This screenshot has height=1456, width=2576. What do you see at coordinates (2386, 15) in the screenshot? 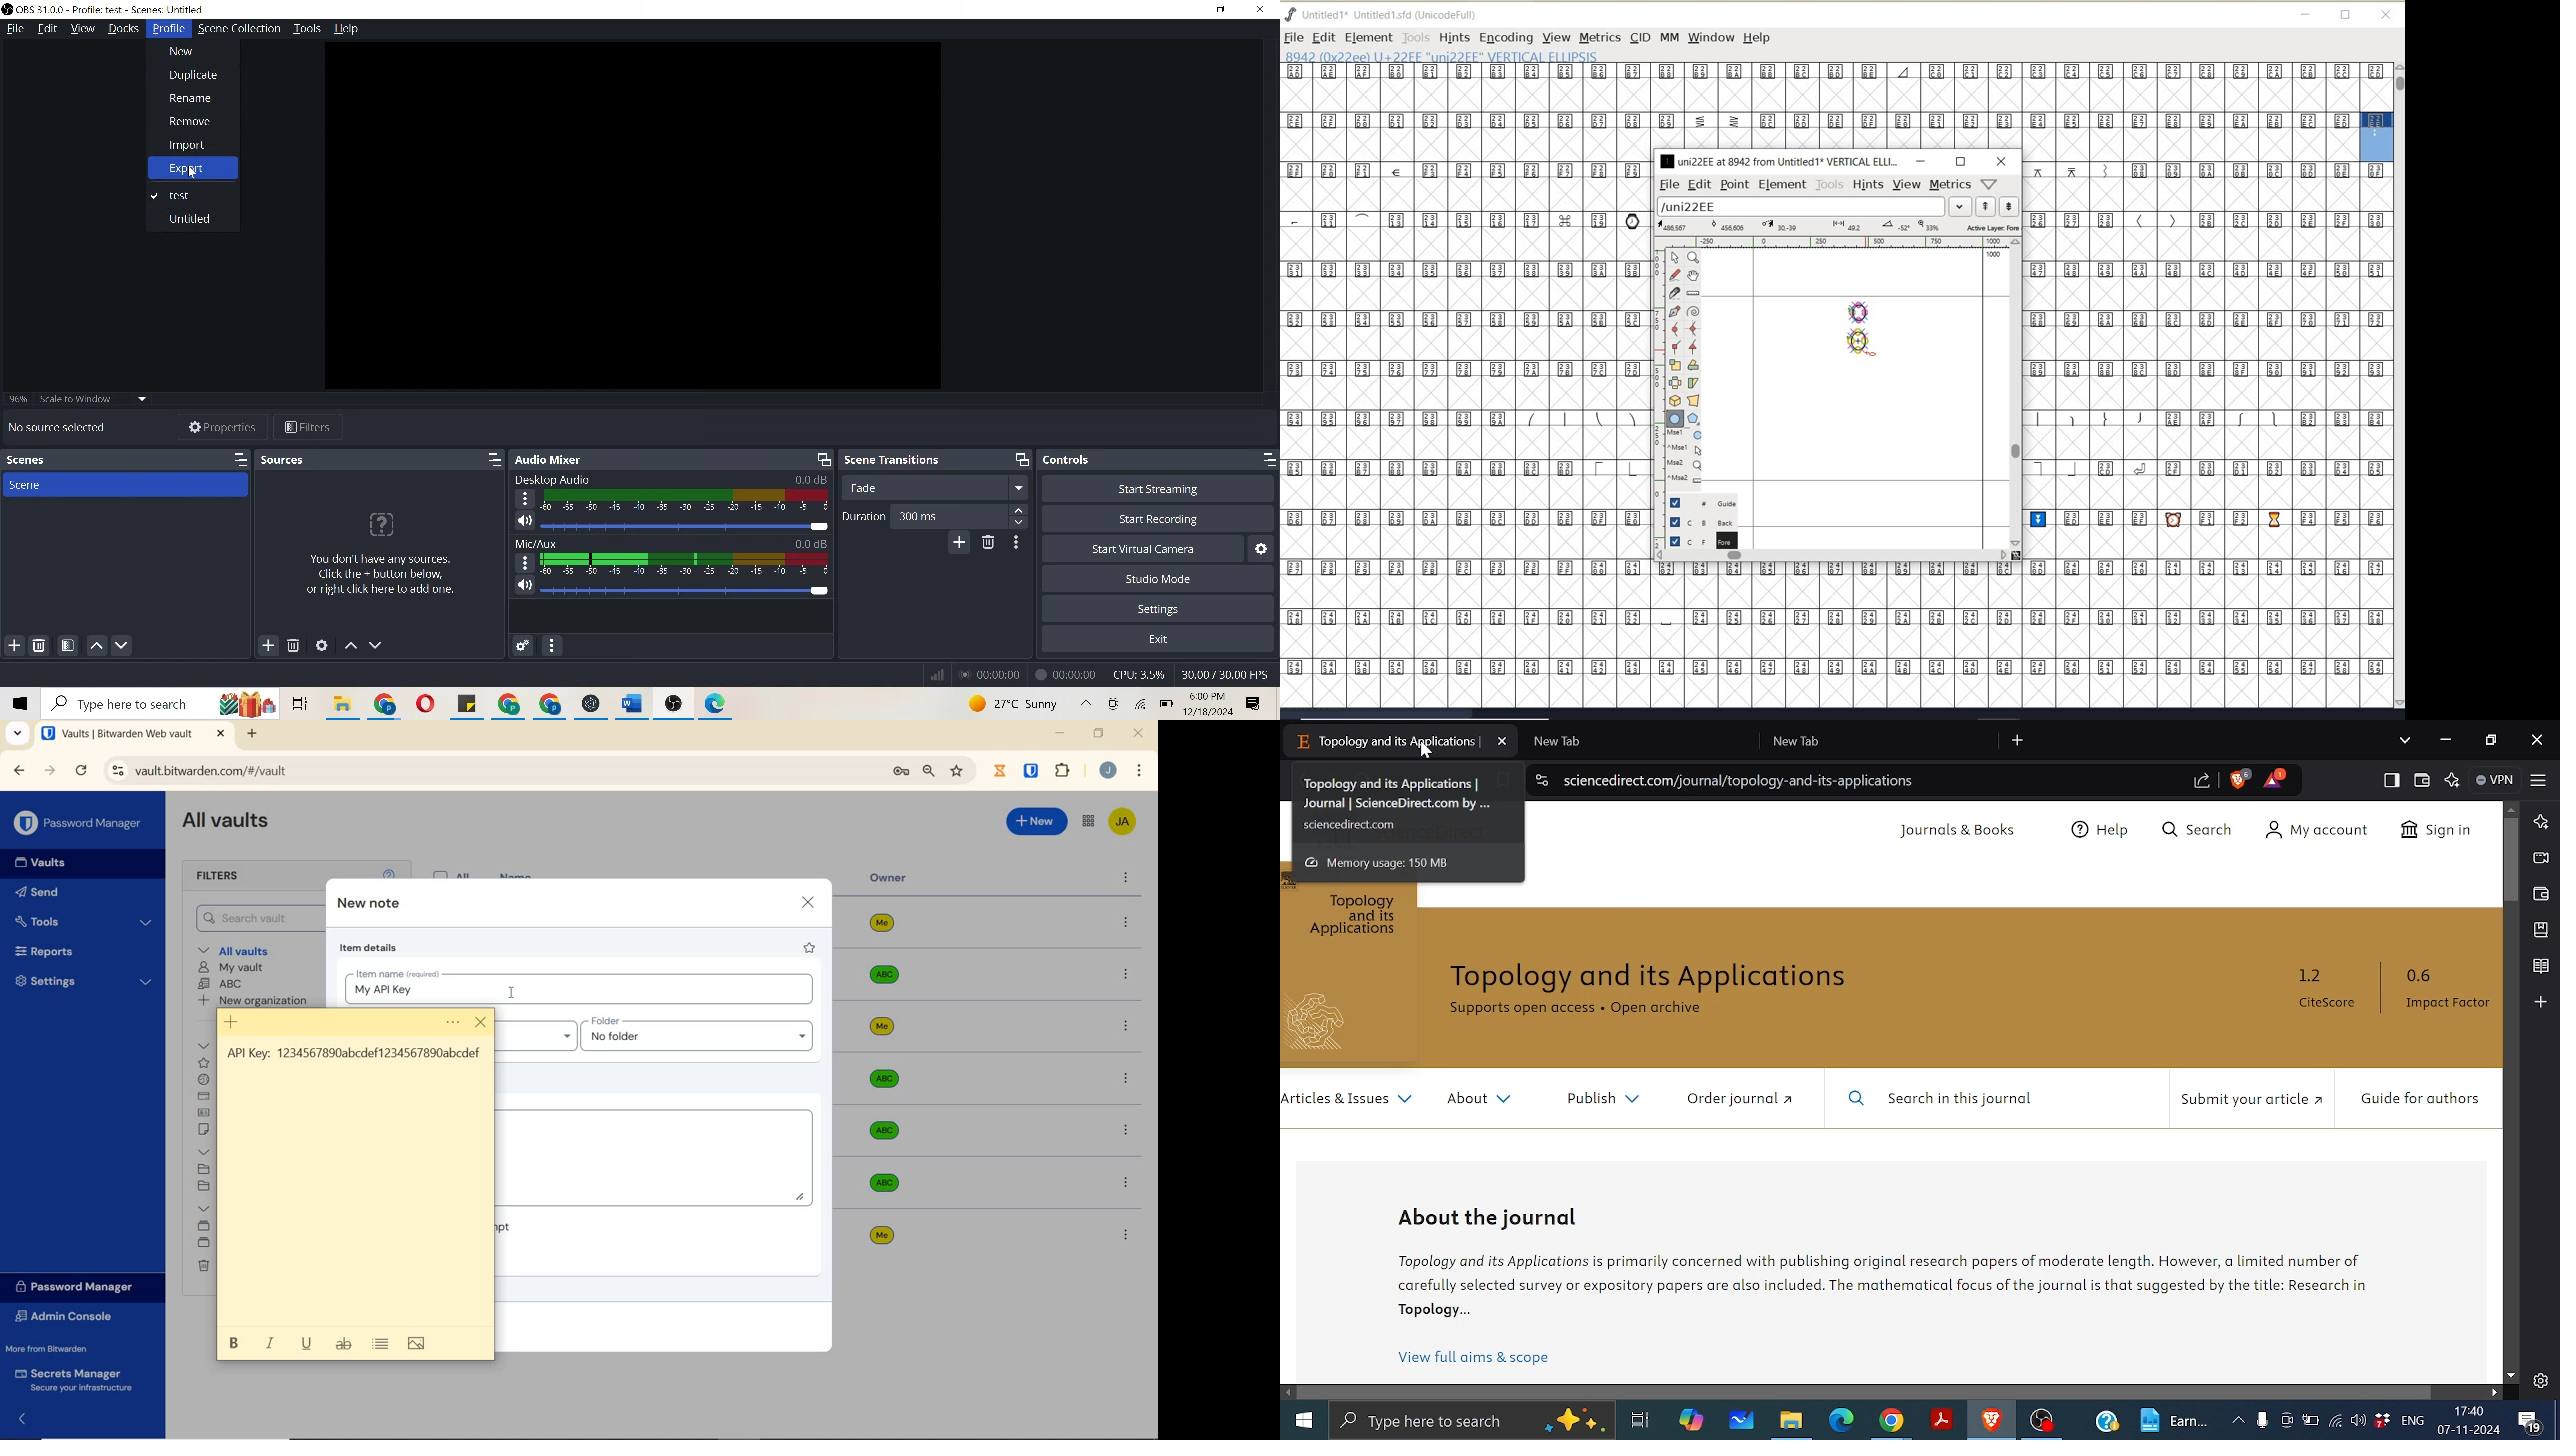
I see `close` at bounding box center [2386, 15].